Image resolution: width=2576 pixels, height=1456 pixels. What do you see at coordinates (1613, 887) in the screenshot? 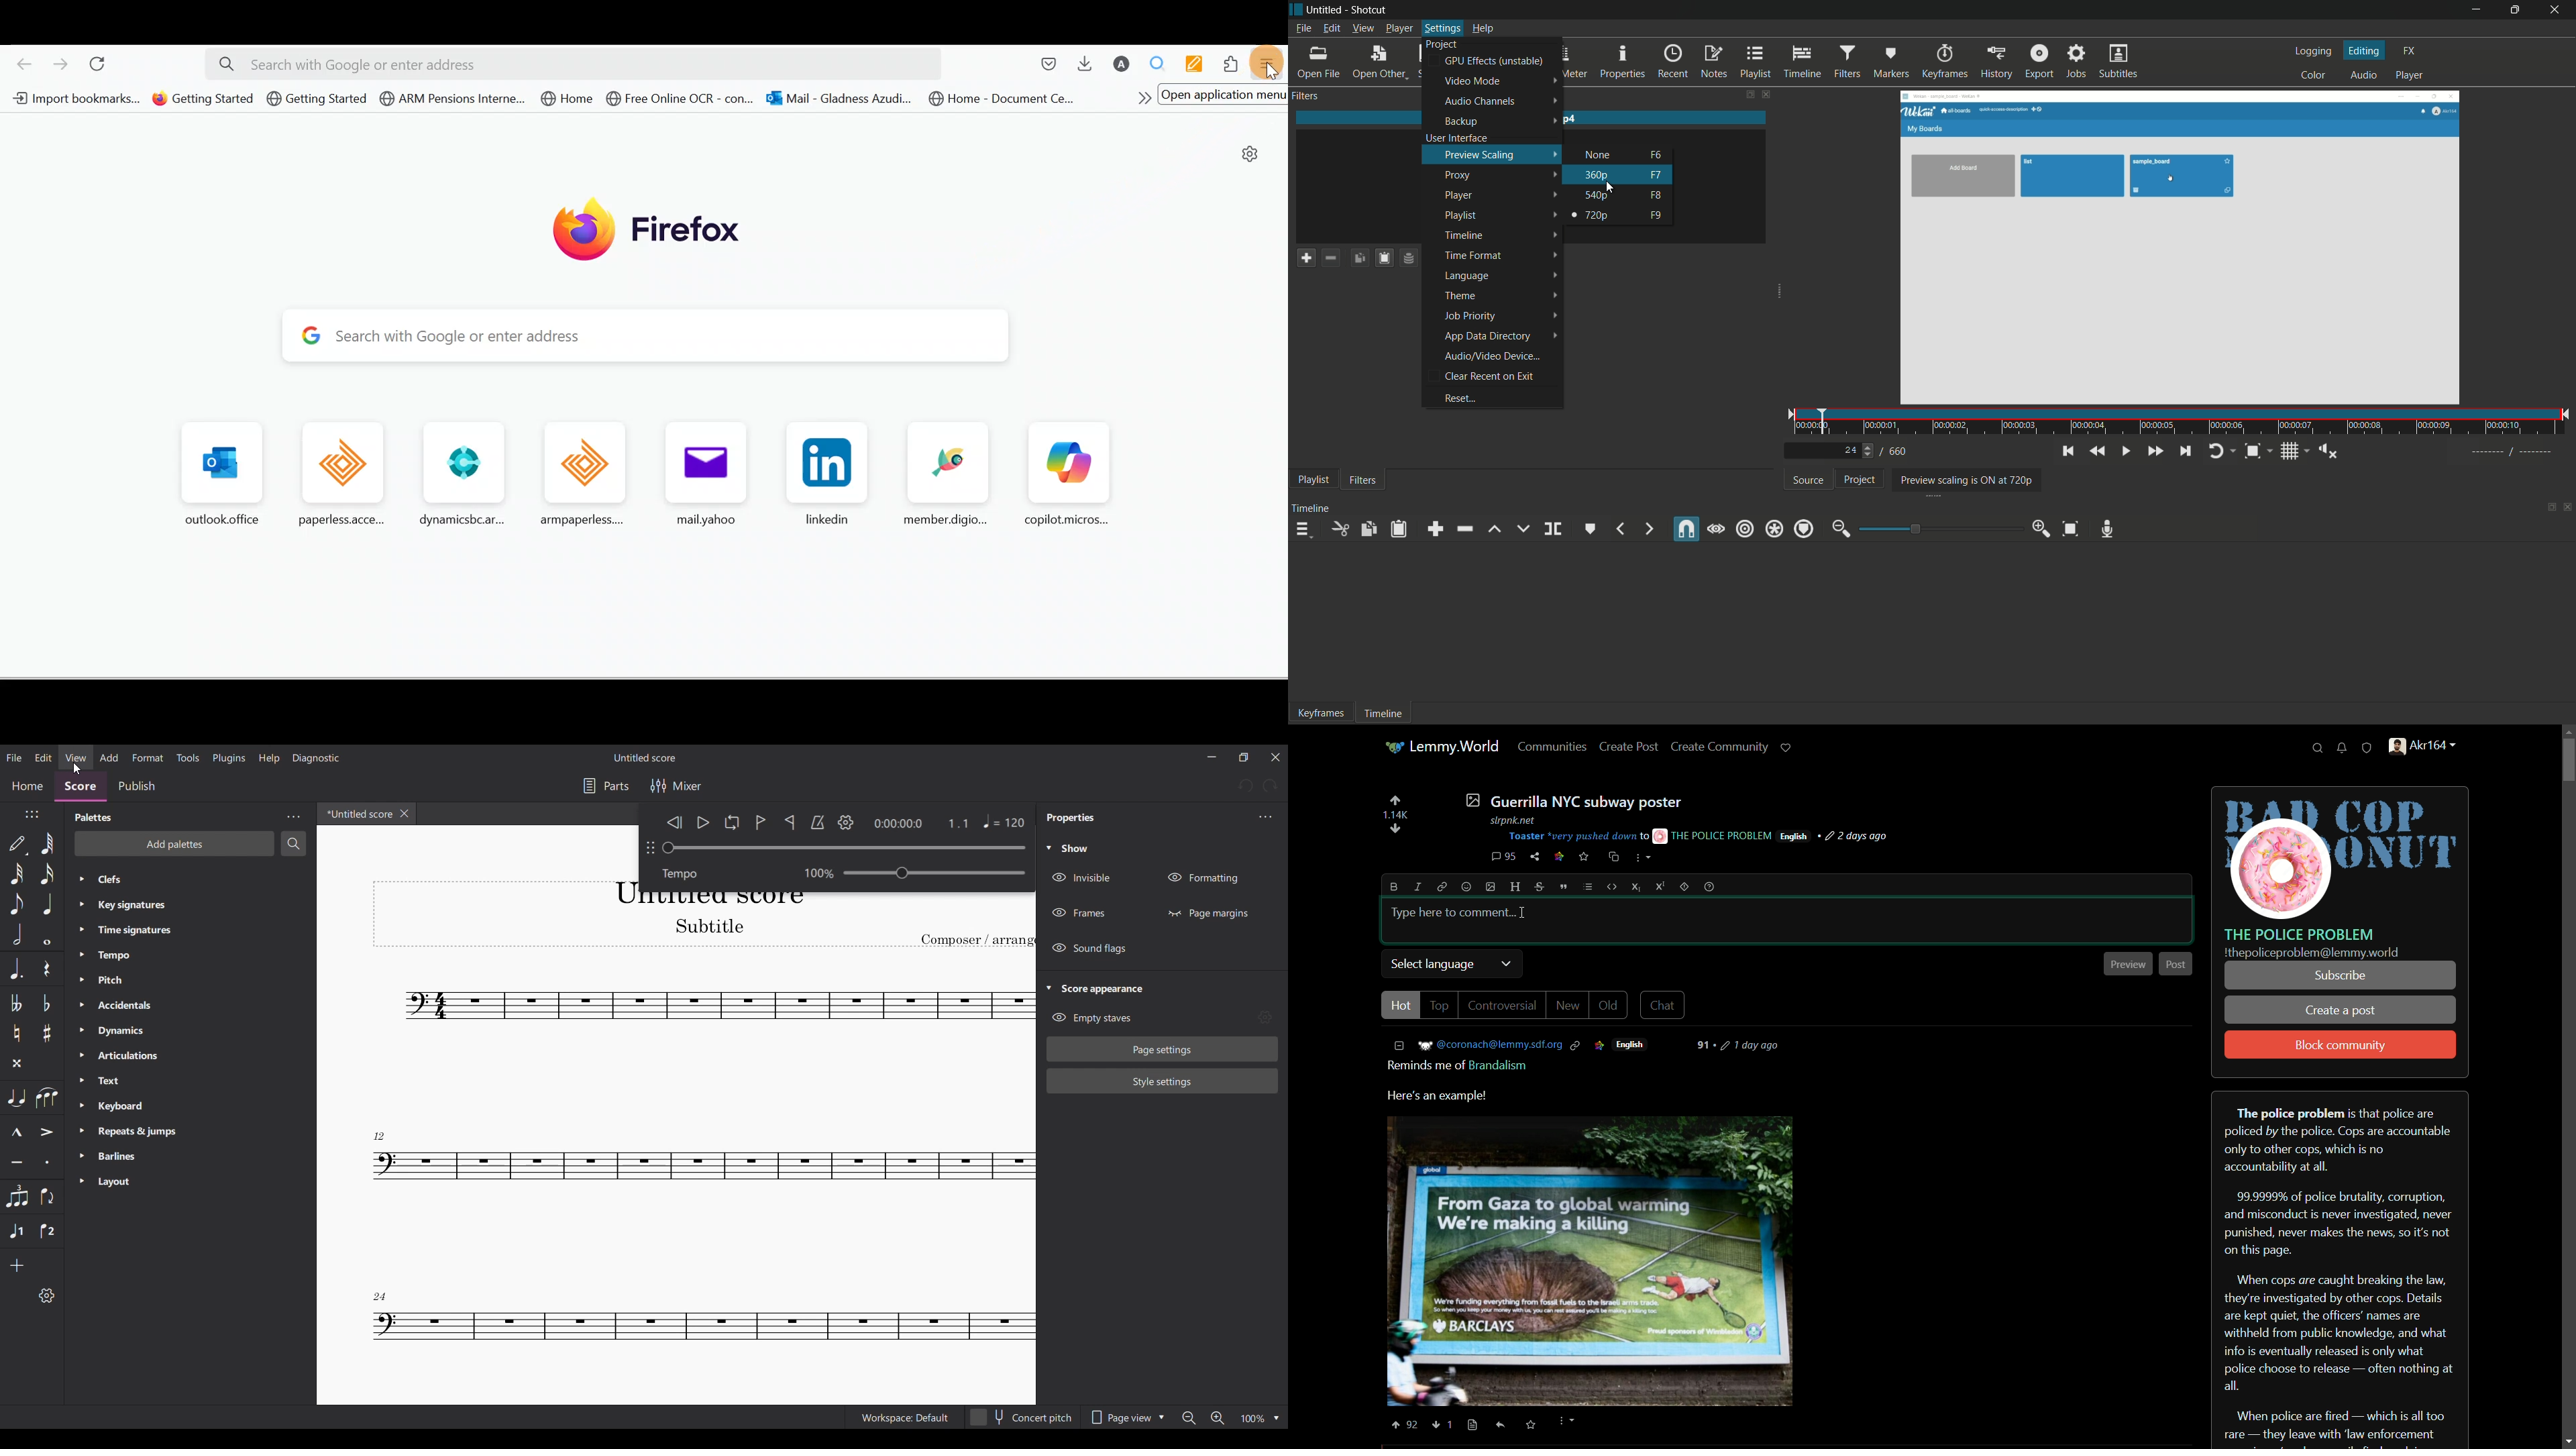
I see `code` at bounding box center [1613, 887].